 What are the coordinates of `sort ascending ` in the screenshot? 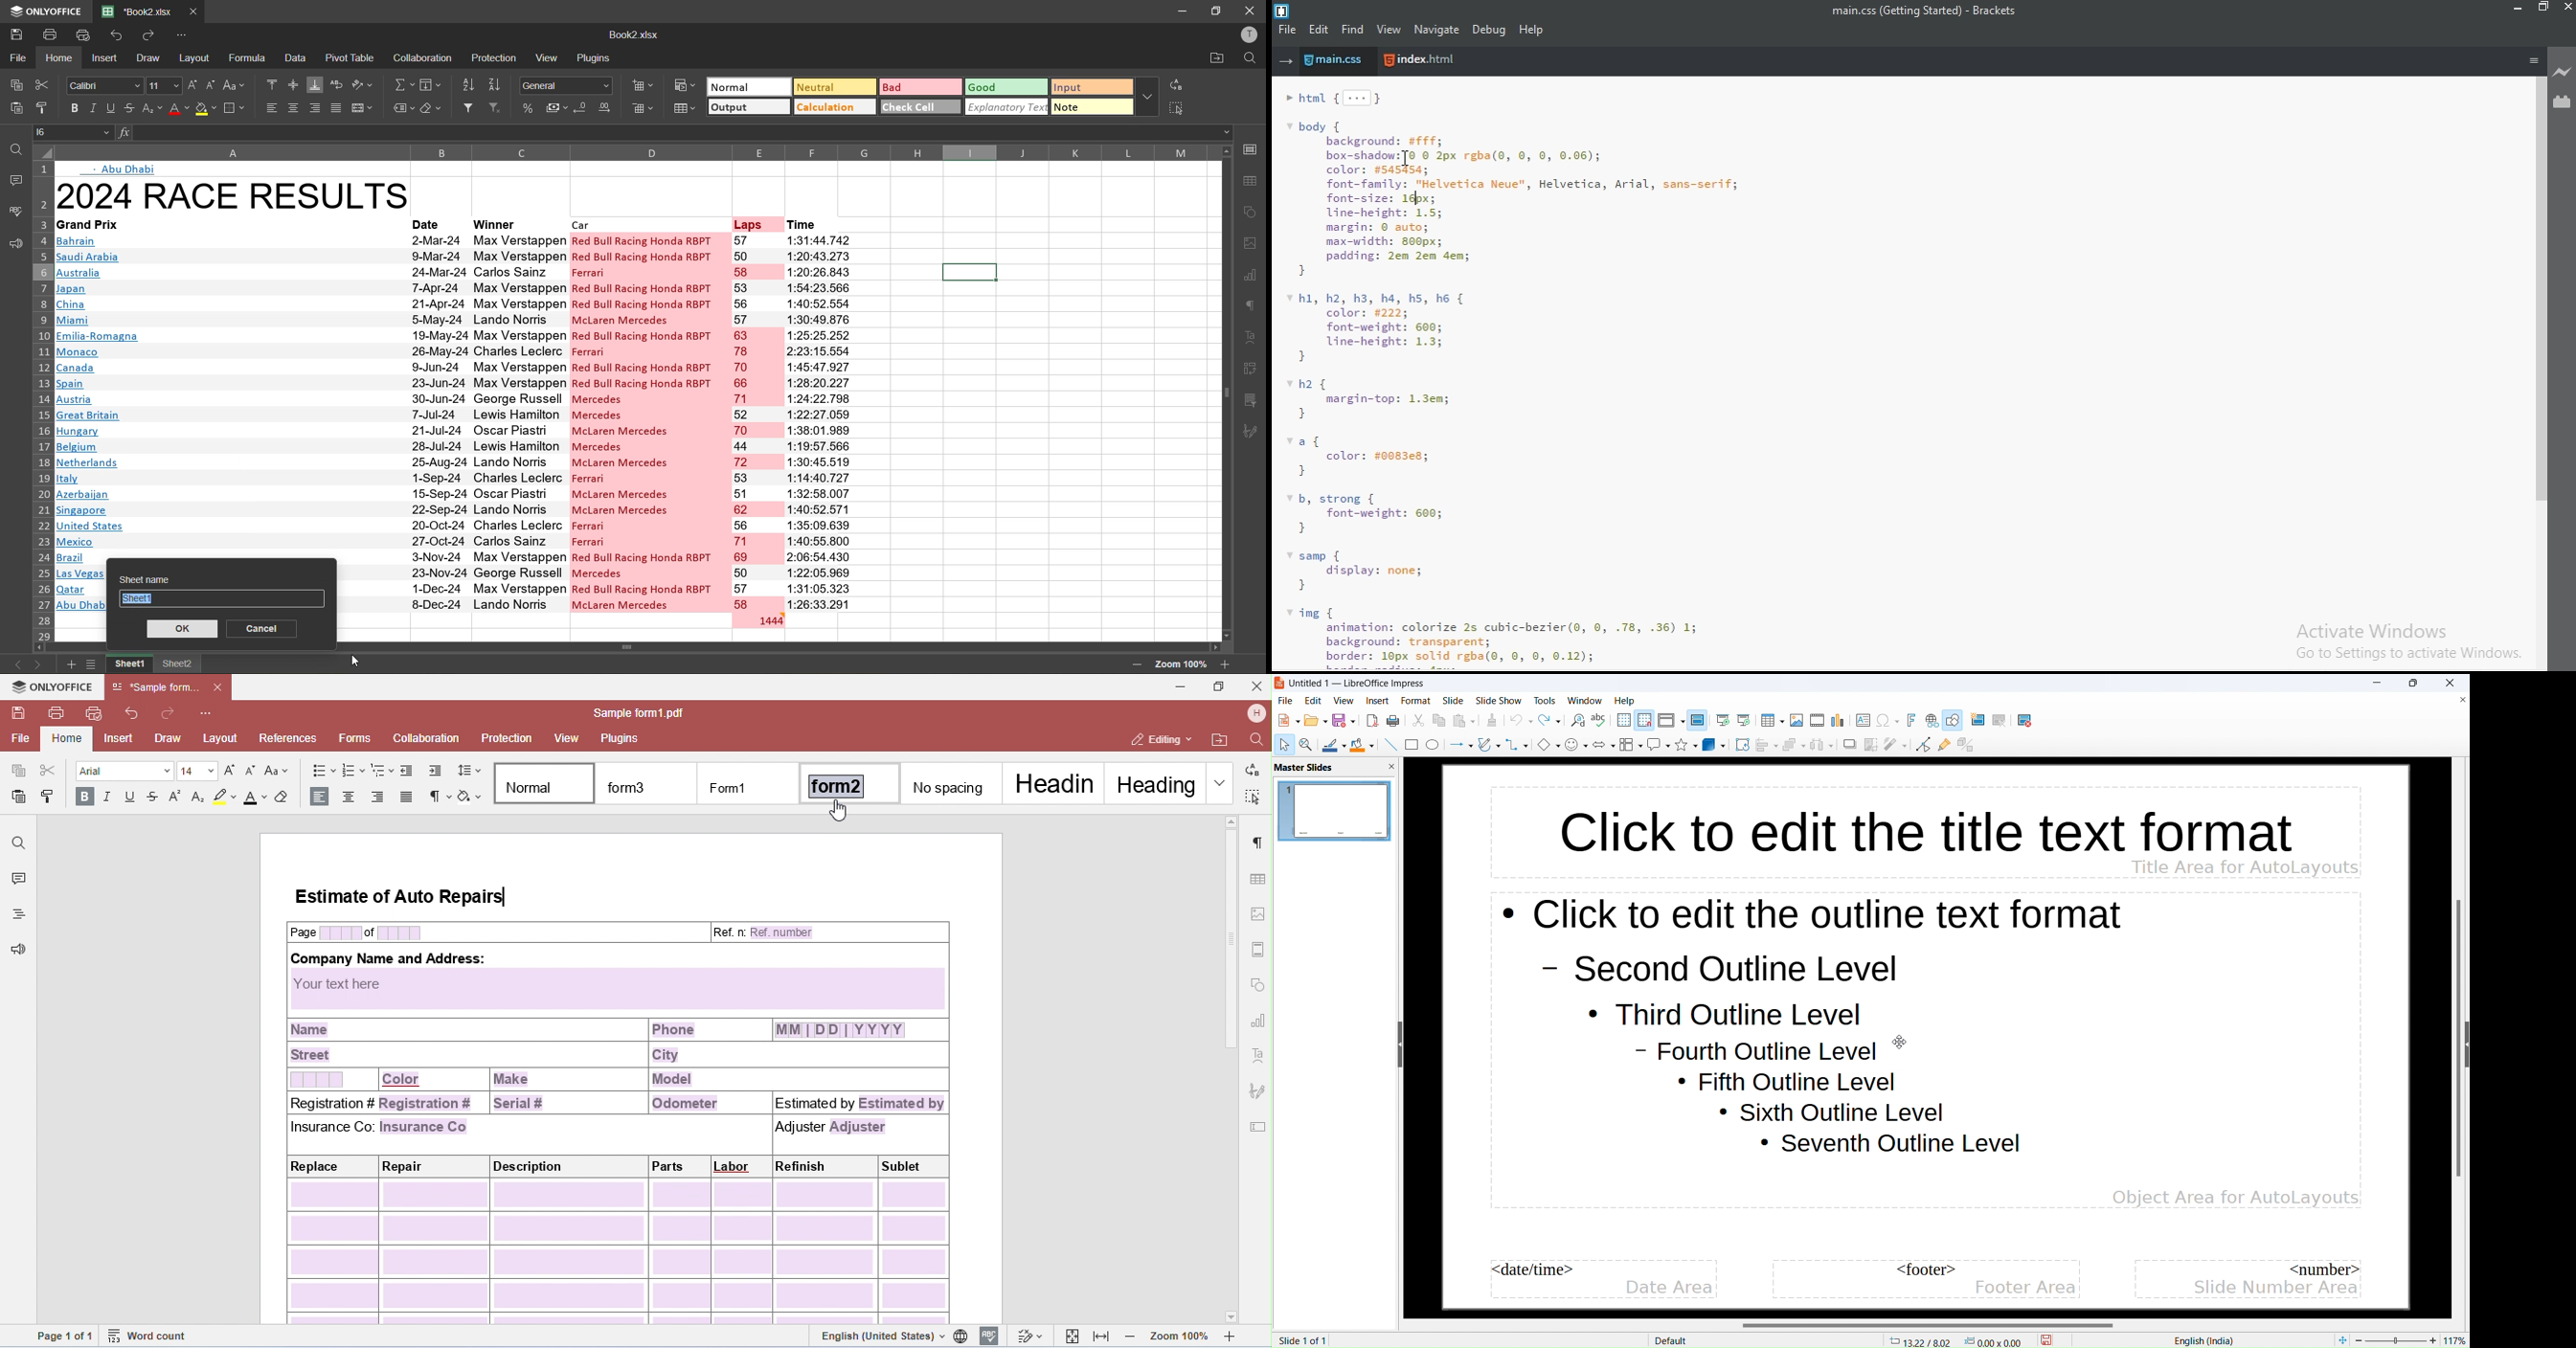 It's located at (472, 86).